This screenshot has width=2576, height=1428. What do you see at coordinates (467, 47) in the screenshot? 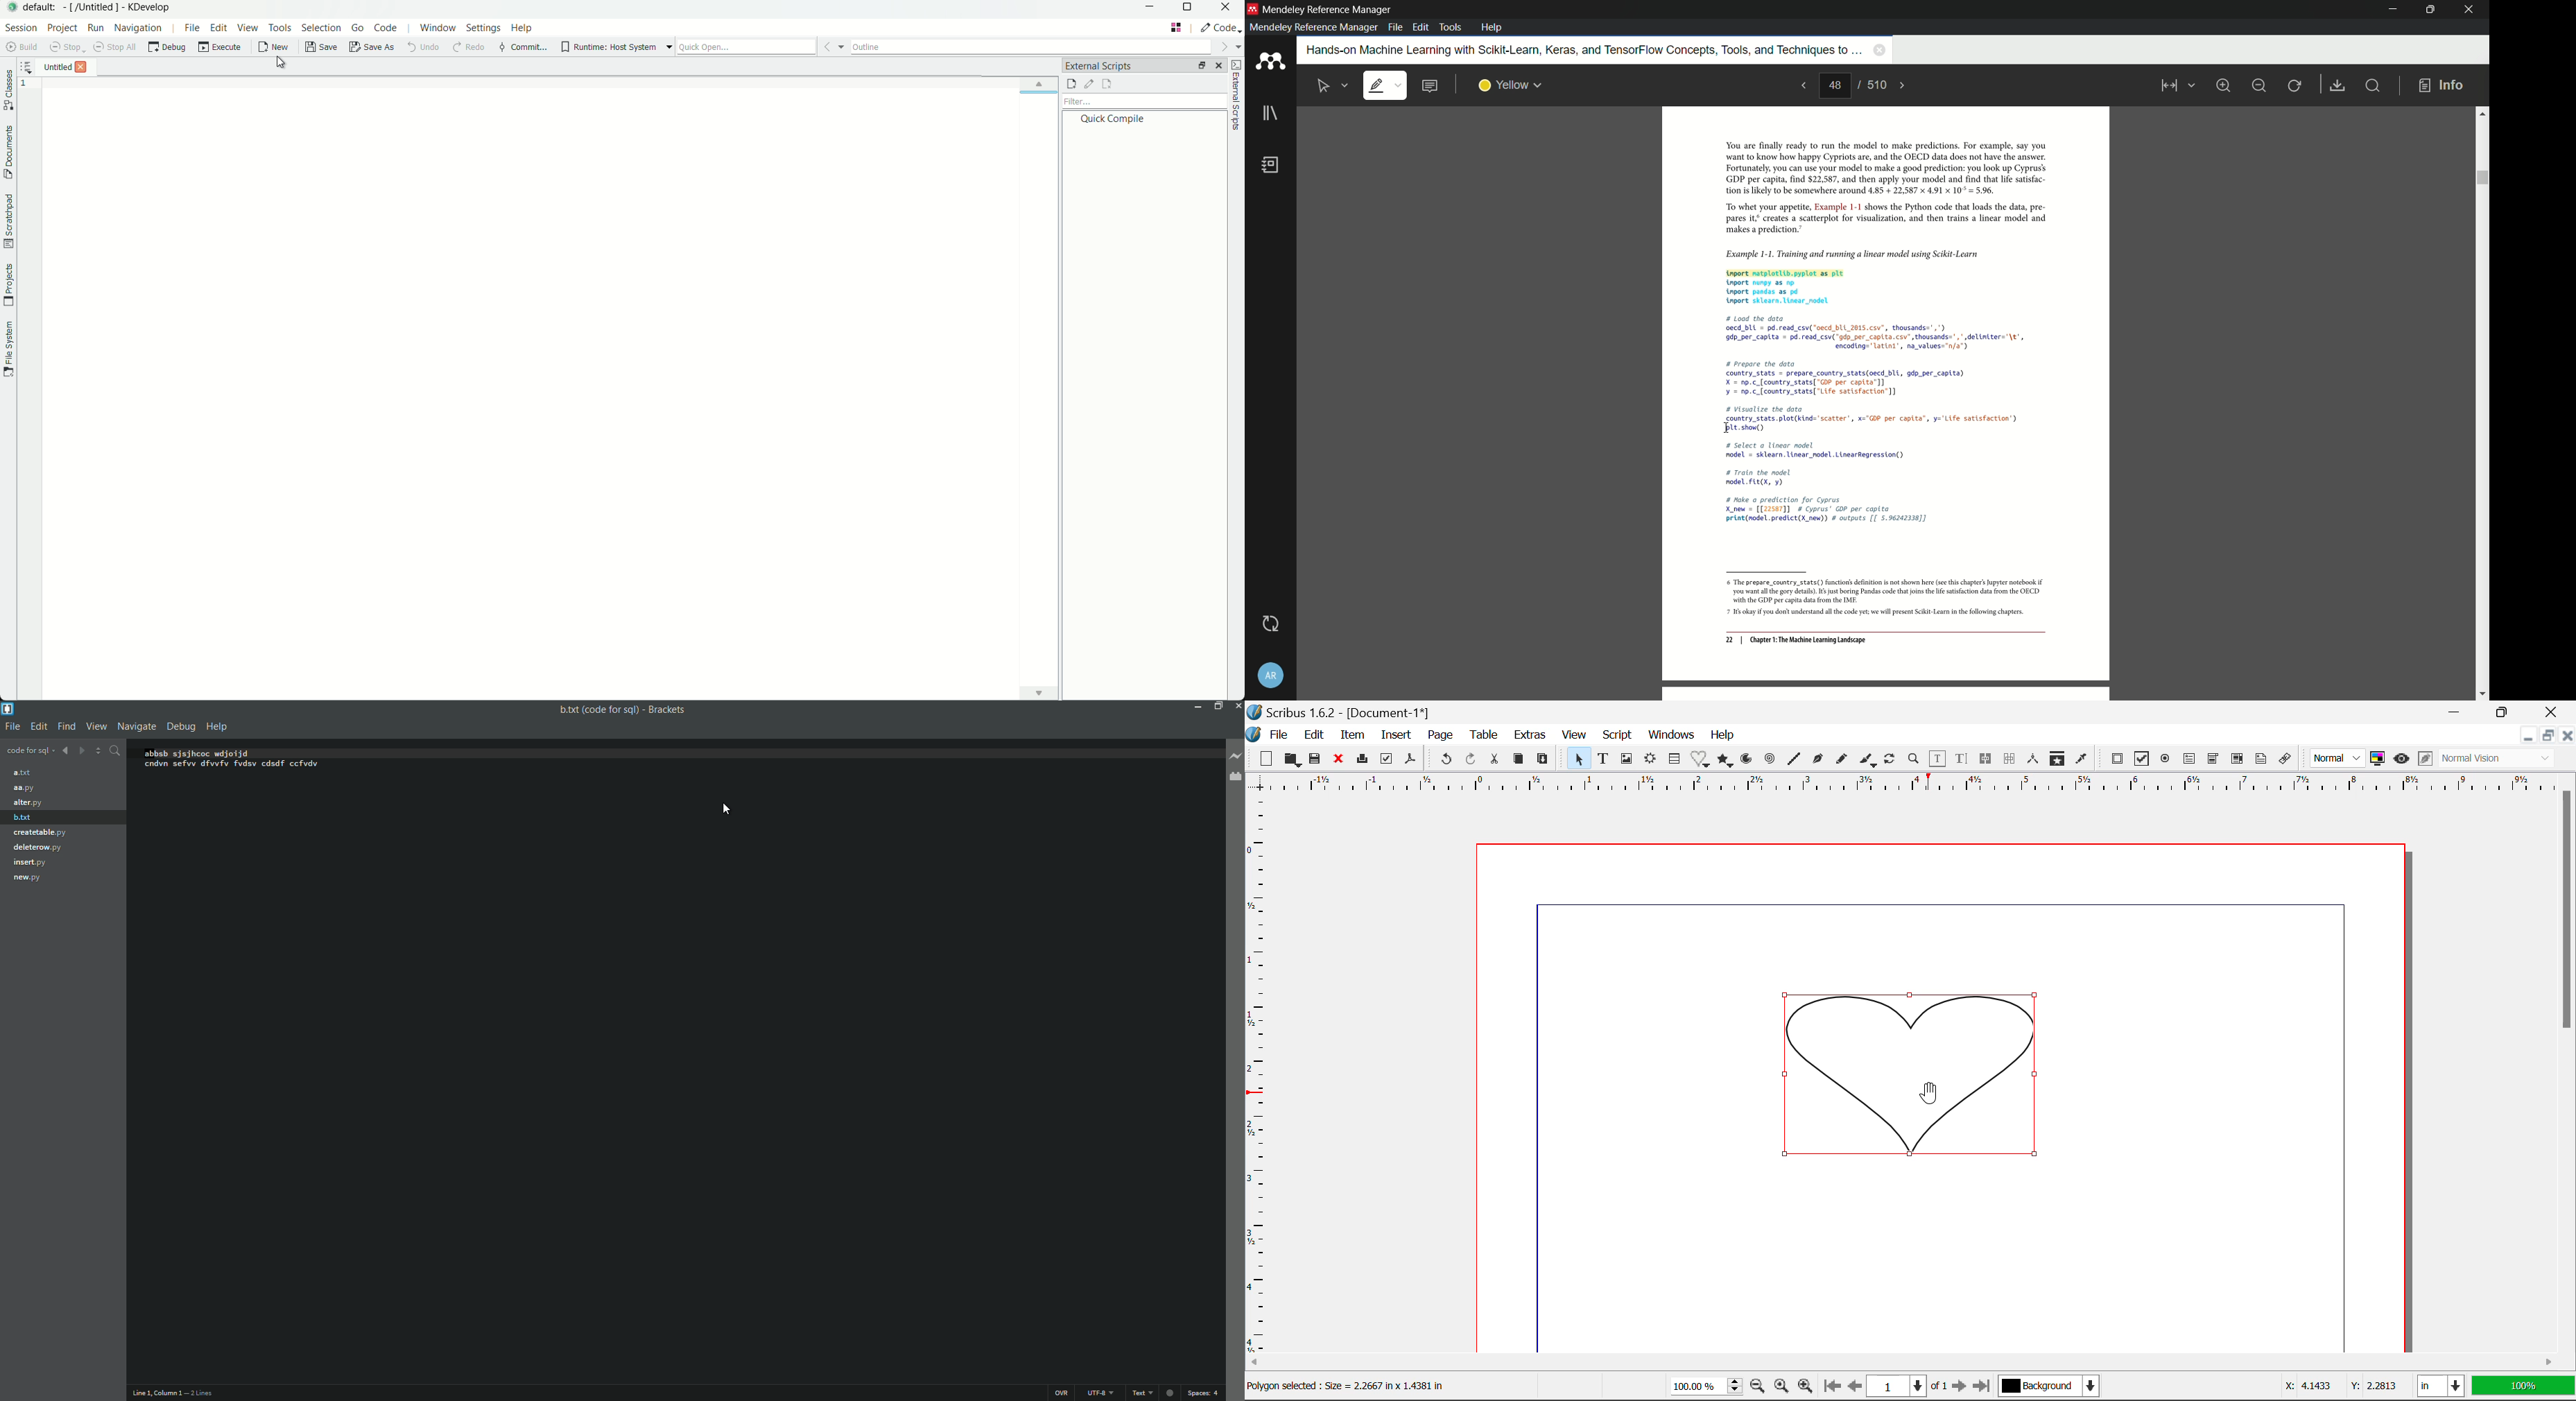
I see `redo` at bounding box center [467, 47].